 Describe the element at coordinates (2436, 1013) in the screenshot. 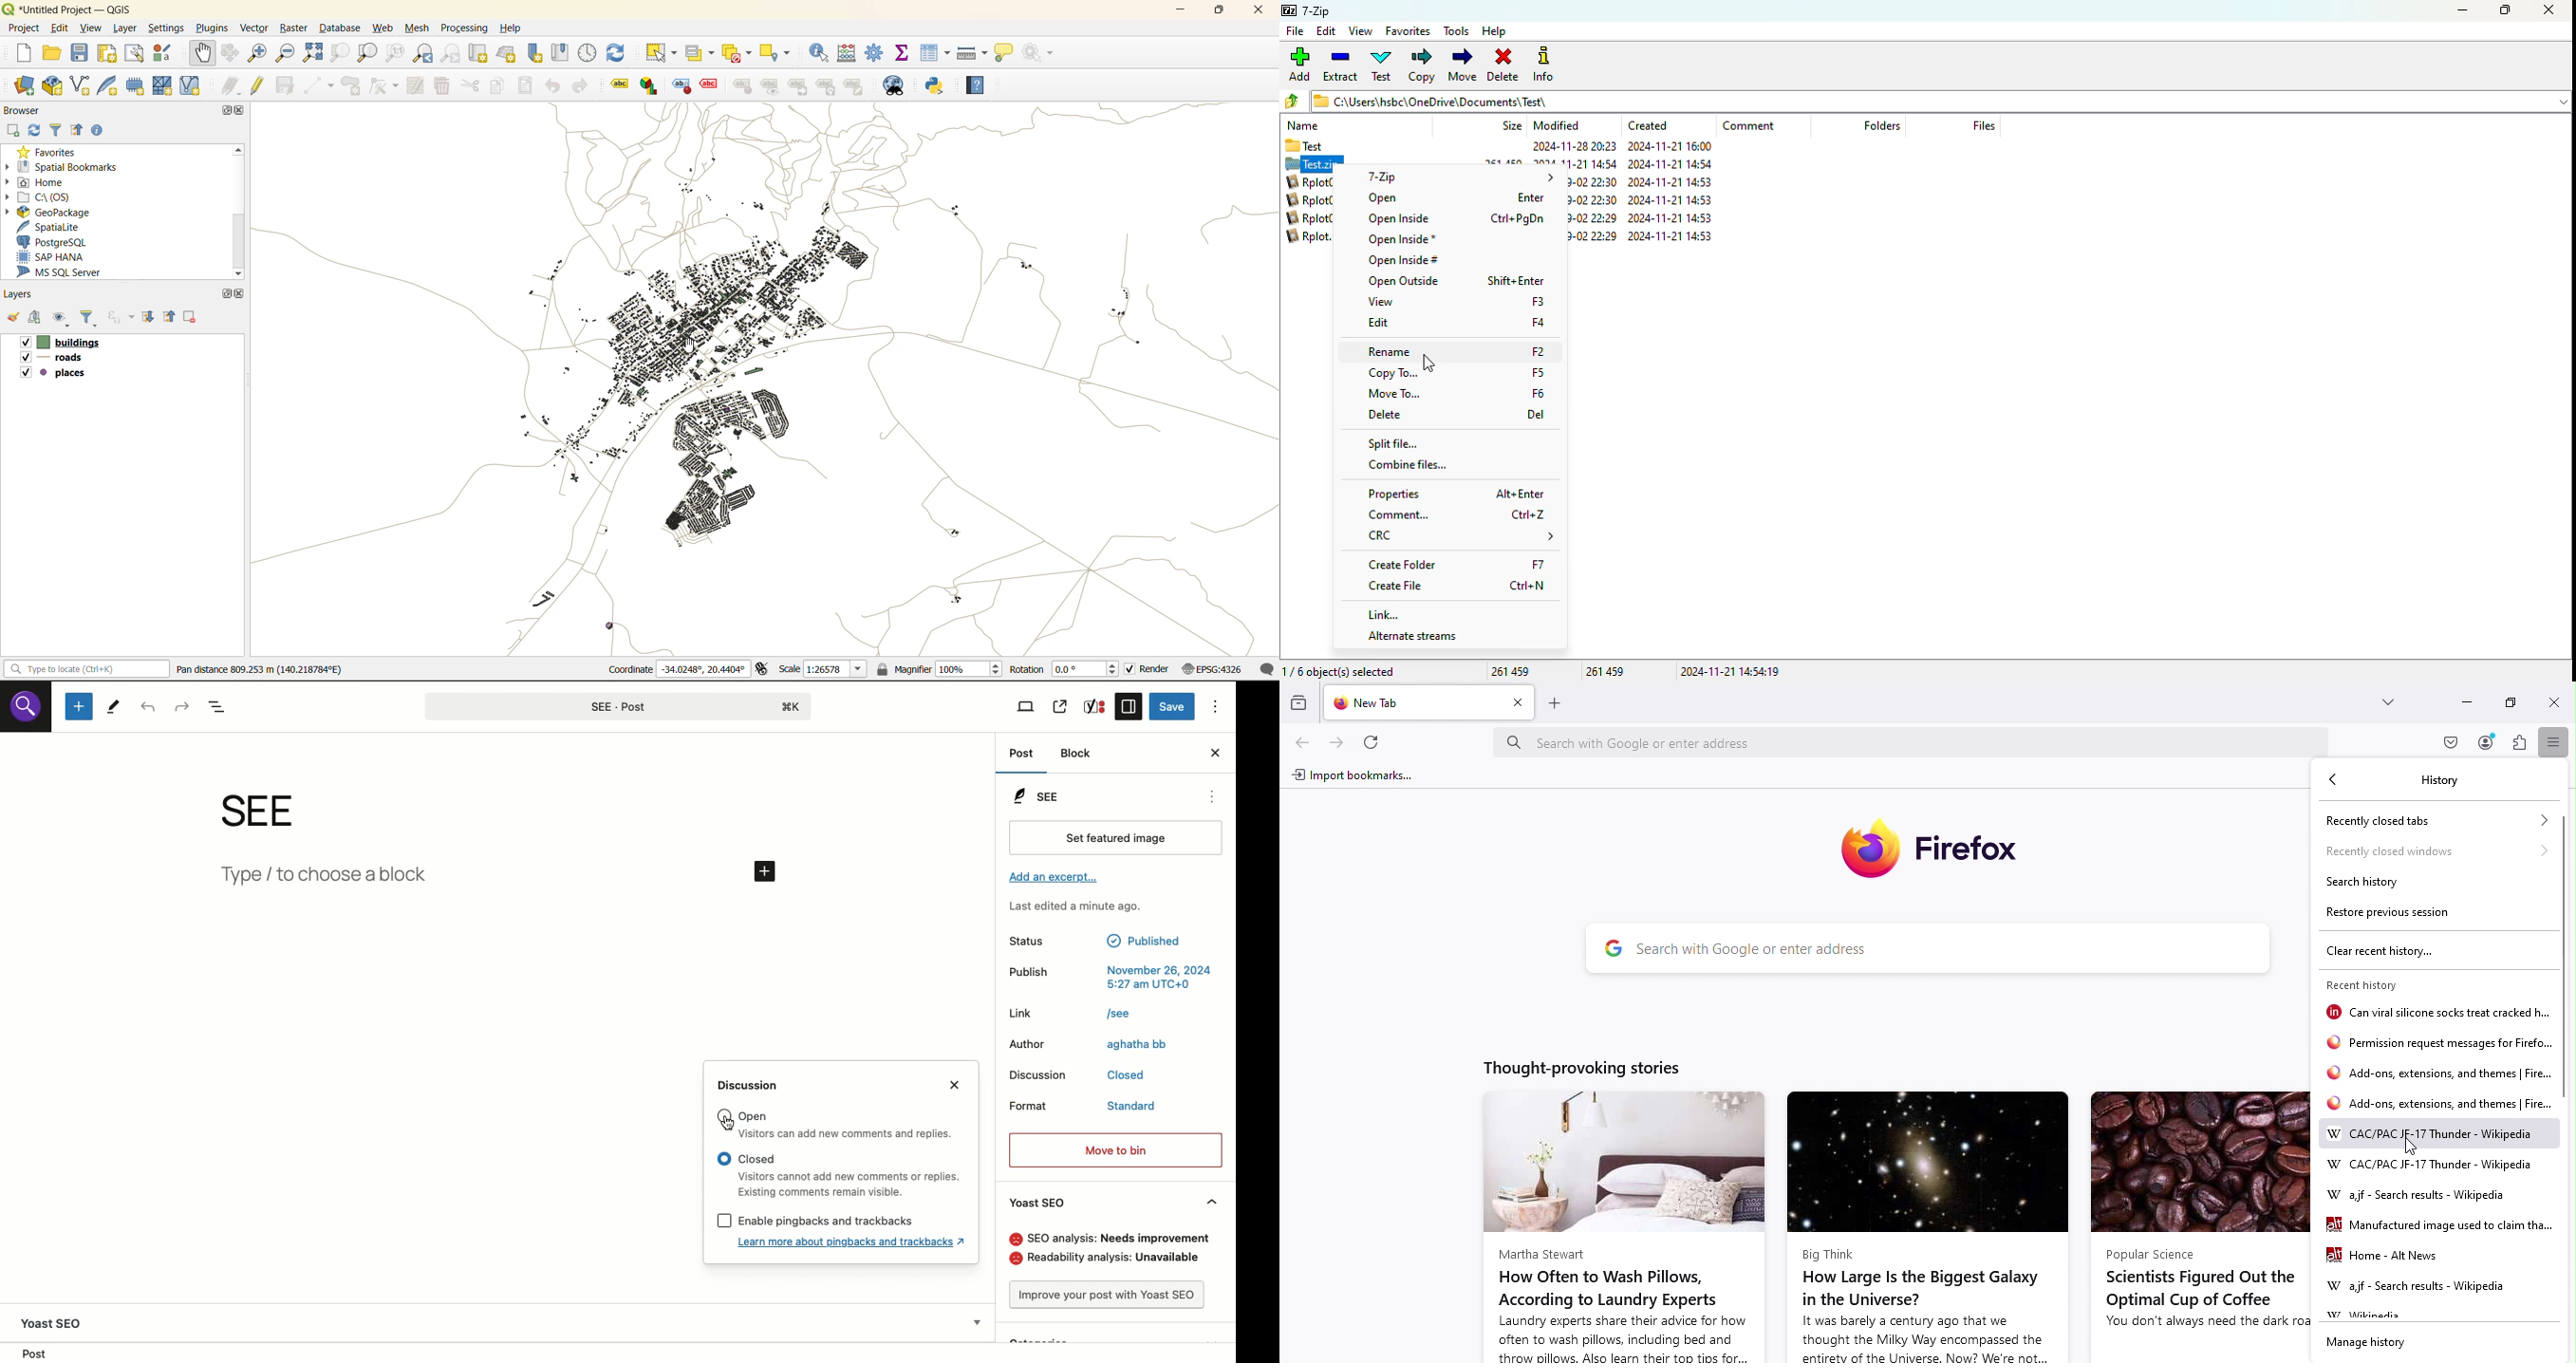

I see `Webpage link` at that location.